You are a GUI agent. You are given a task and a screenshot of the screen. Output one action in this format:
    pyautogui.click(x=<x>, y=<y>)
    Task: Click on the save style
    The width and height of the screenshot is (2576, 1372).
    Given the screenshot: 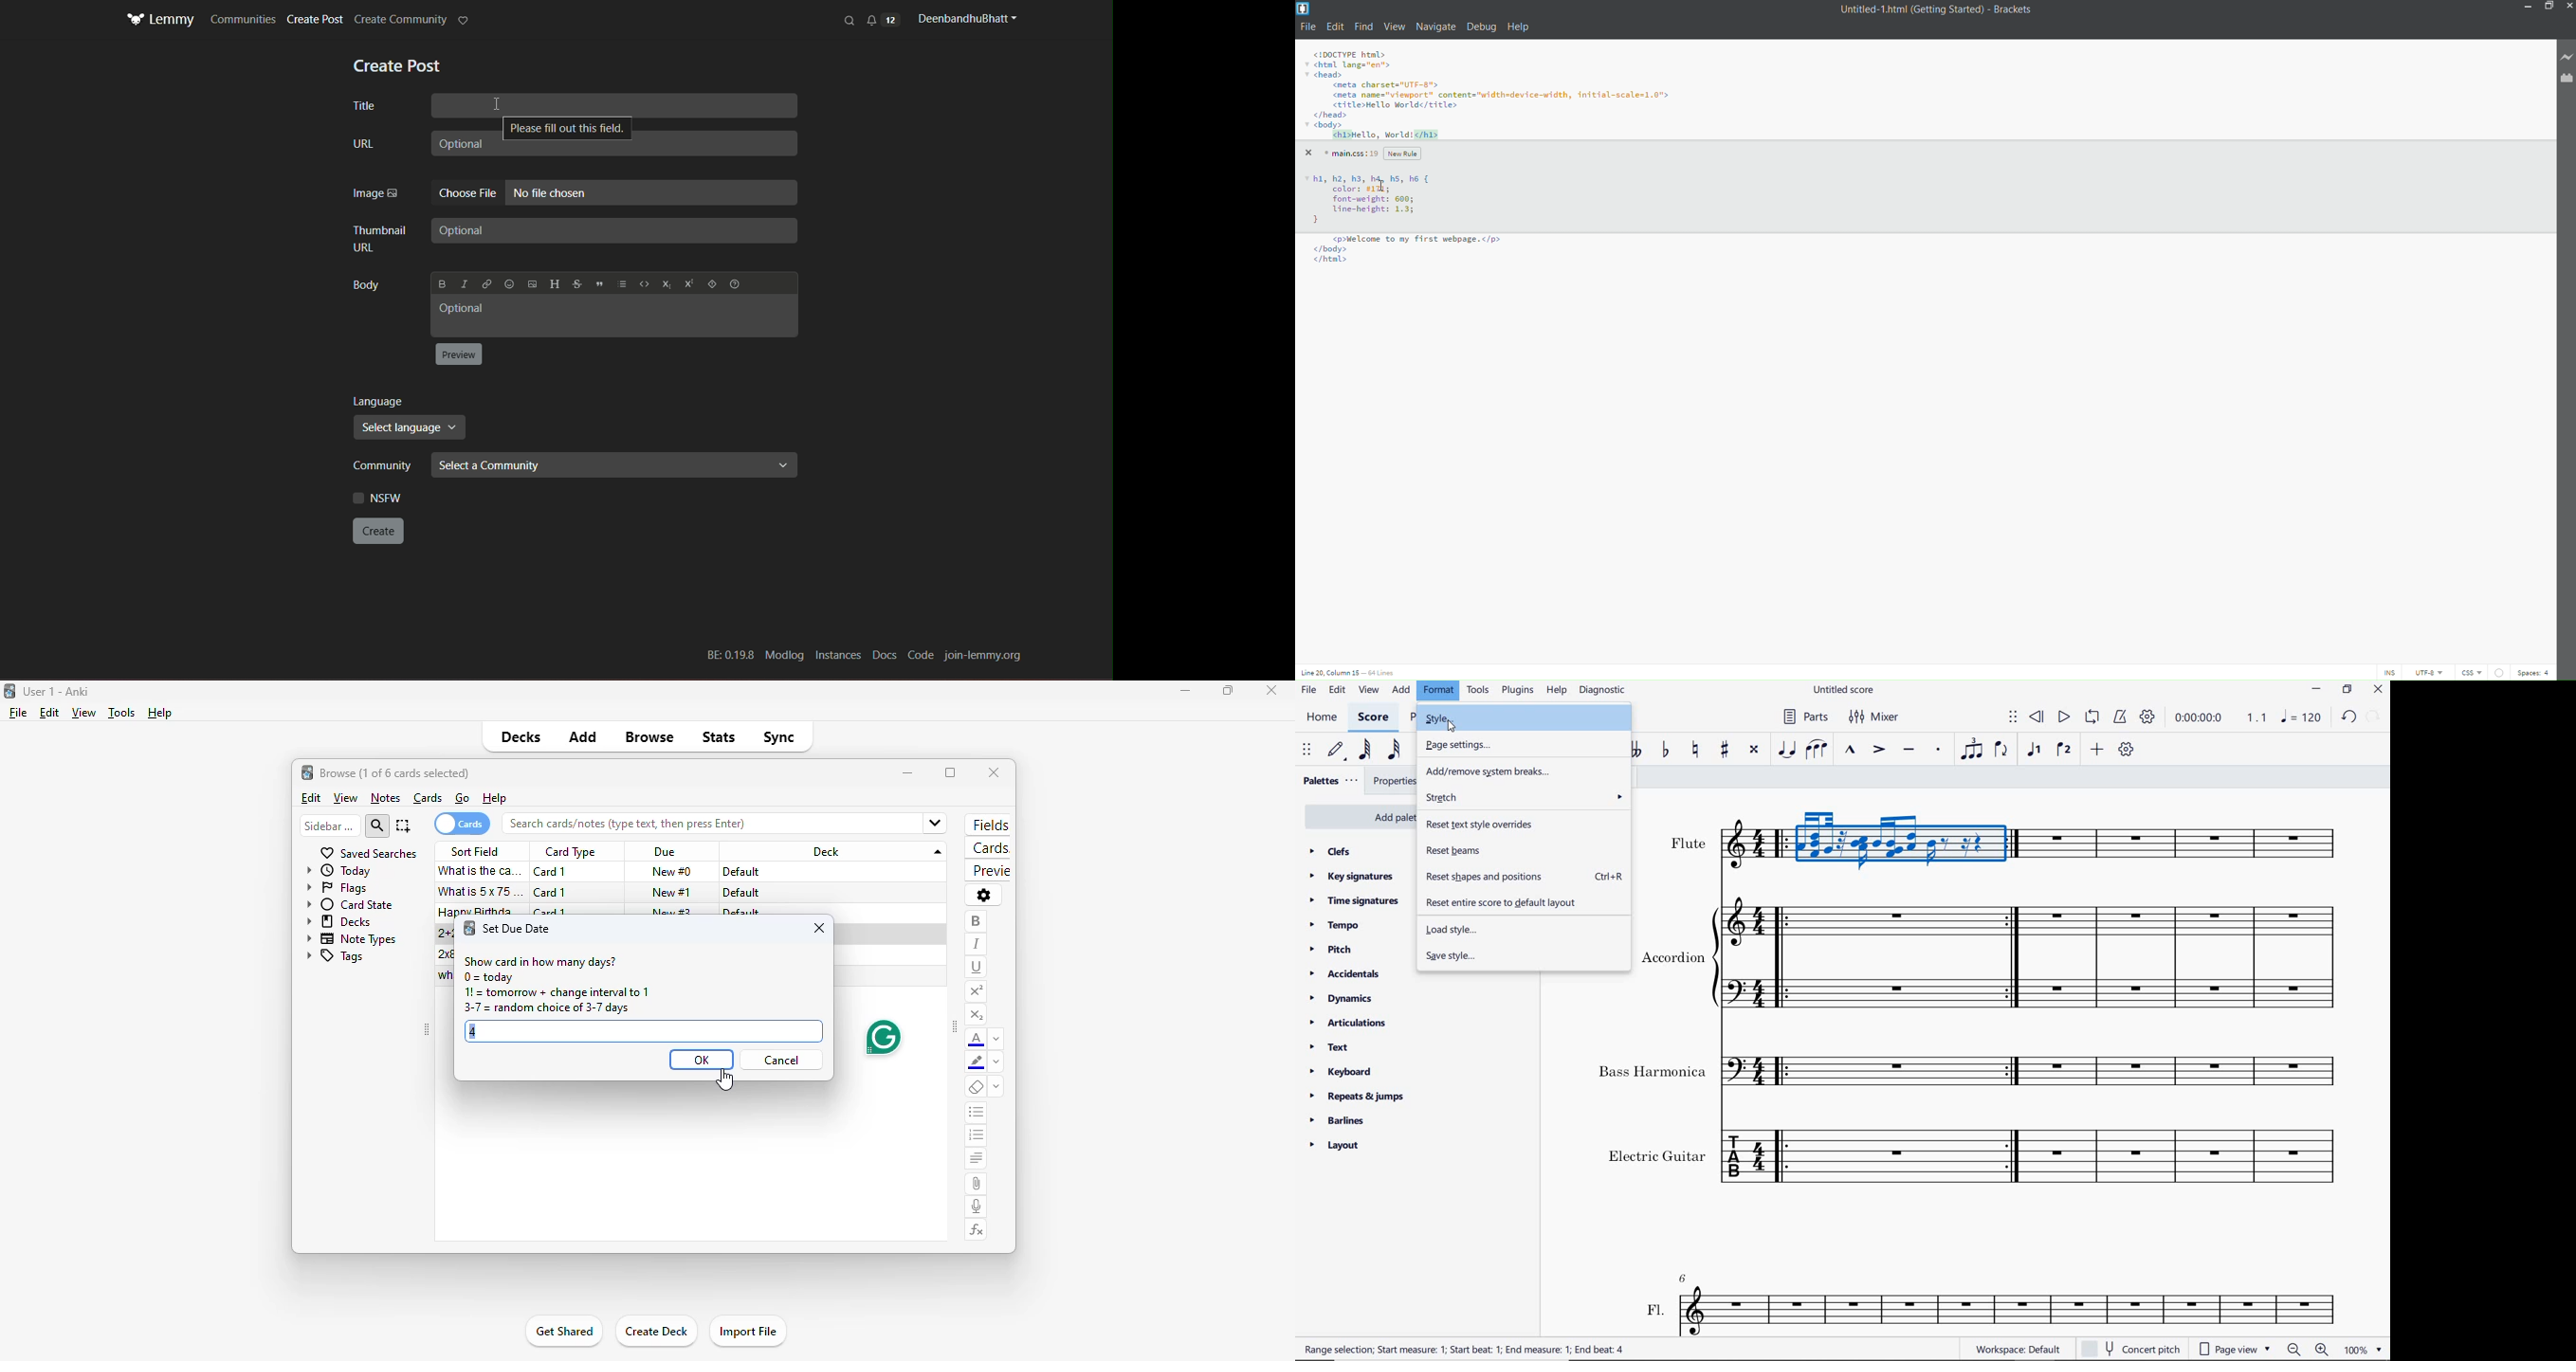 What is the action you would take?
    pyautogui.click(x=1523, y=957)
    